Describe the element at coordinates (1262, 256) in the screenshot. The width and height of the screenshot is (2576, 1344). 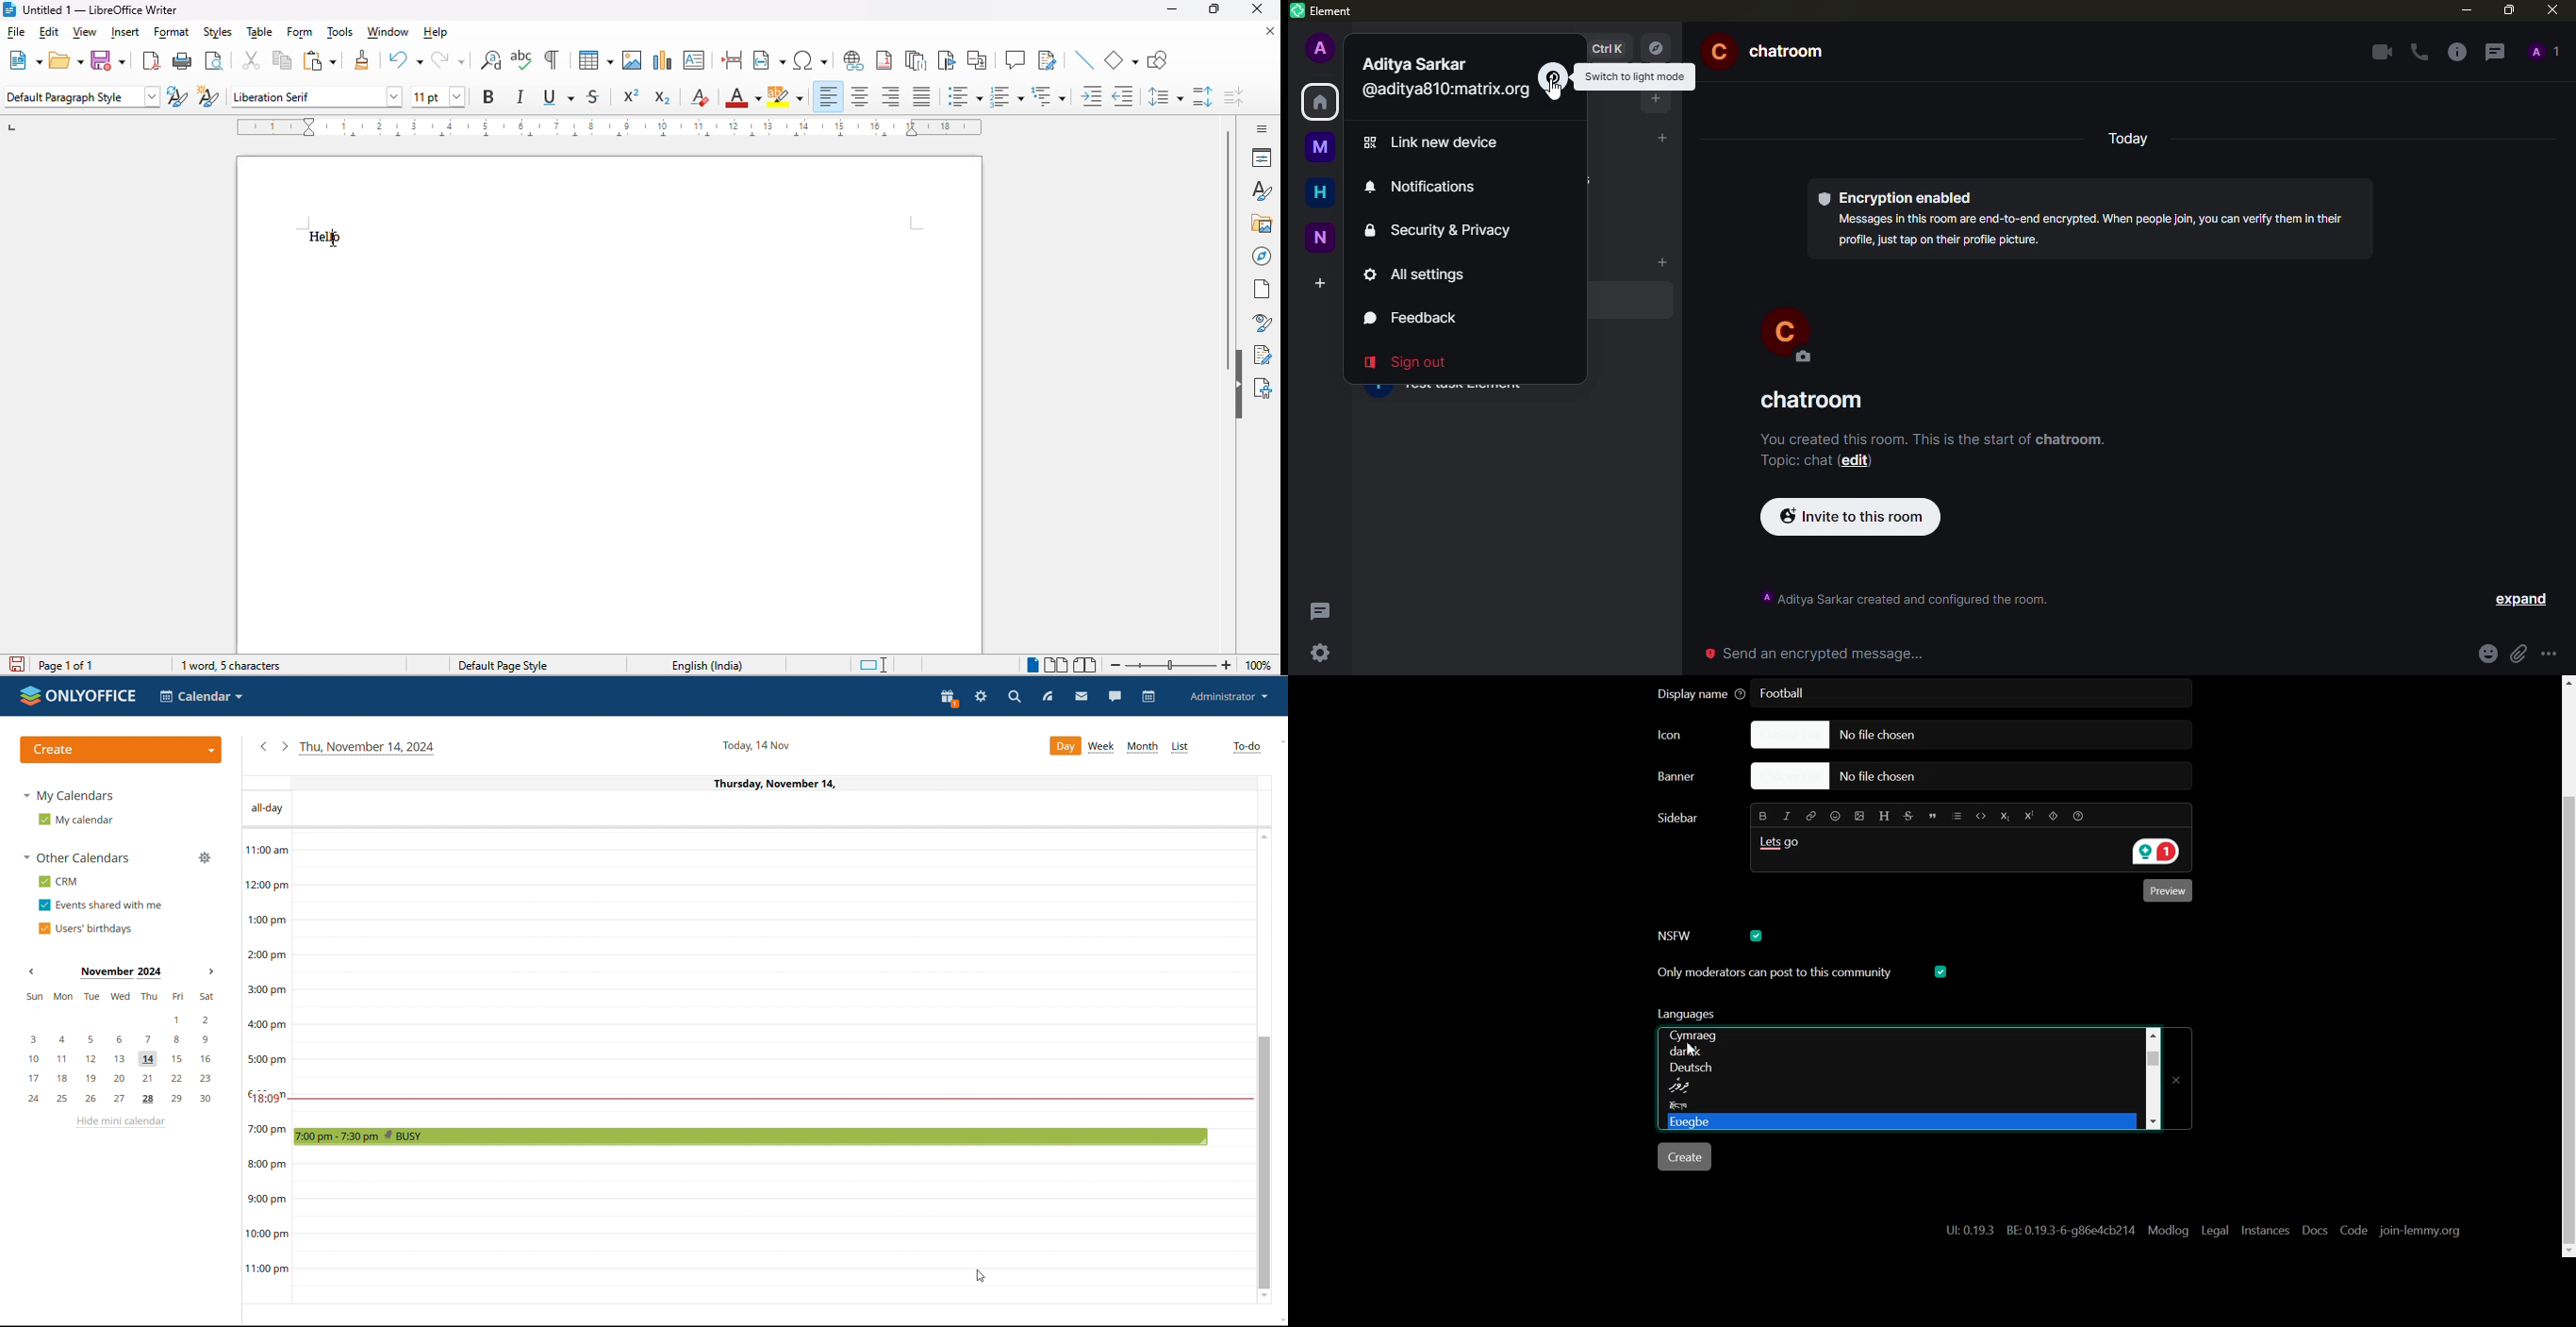
I see `navigator` at that location.